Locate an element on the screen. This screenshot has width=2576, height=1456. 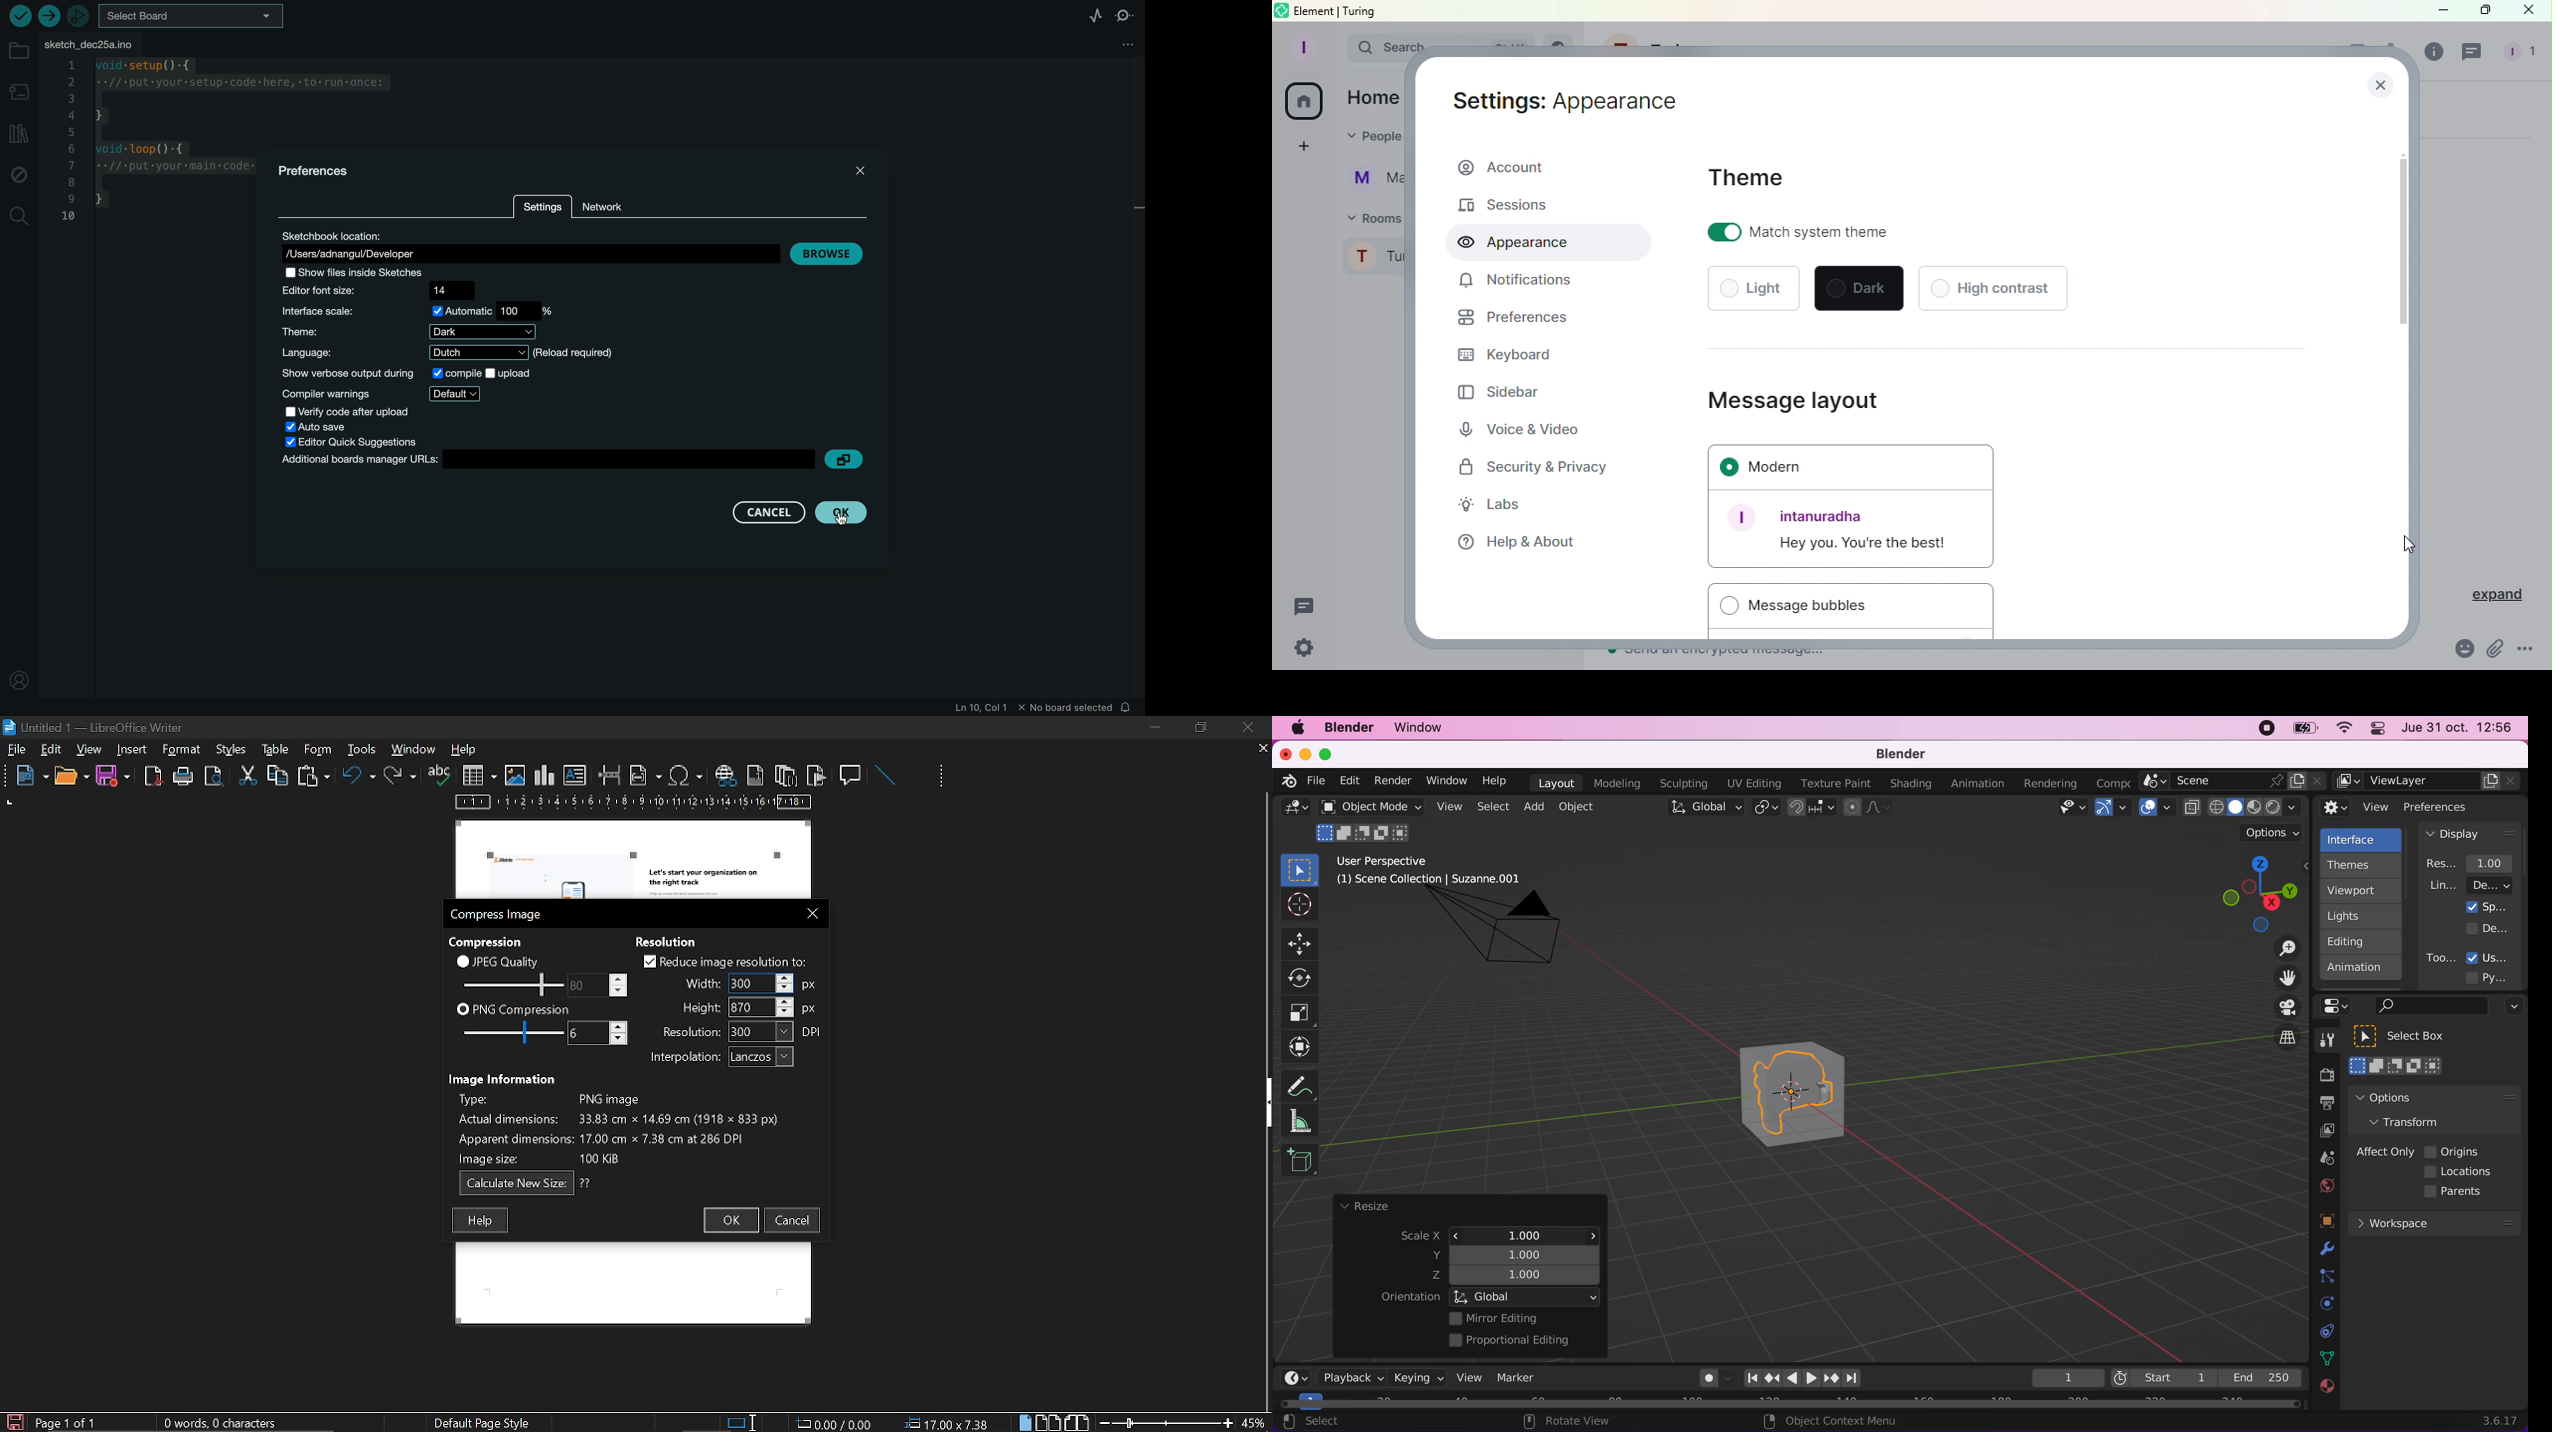
window is located at coordinates (415, 749).